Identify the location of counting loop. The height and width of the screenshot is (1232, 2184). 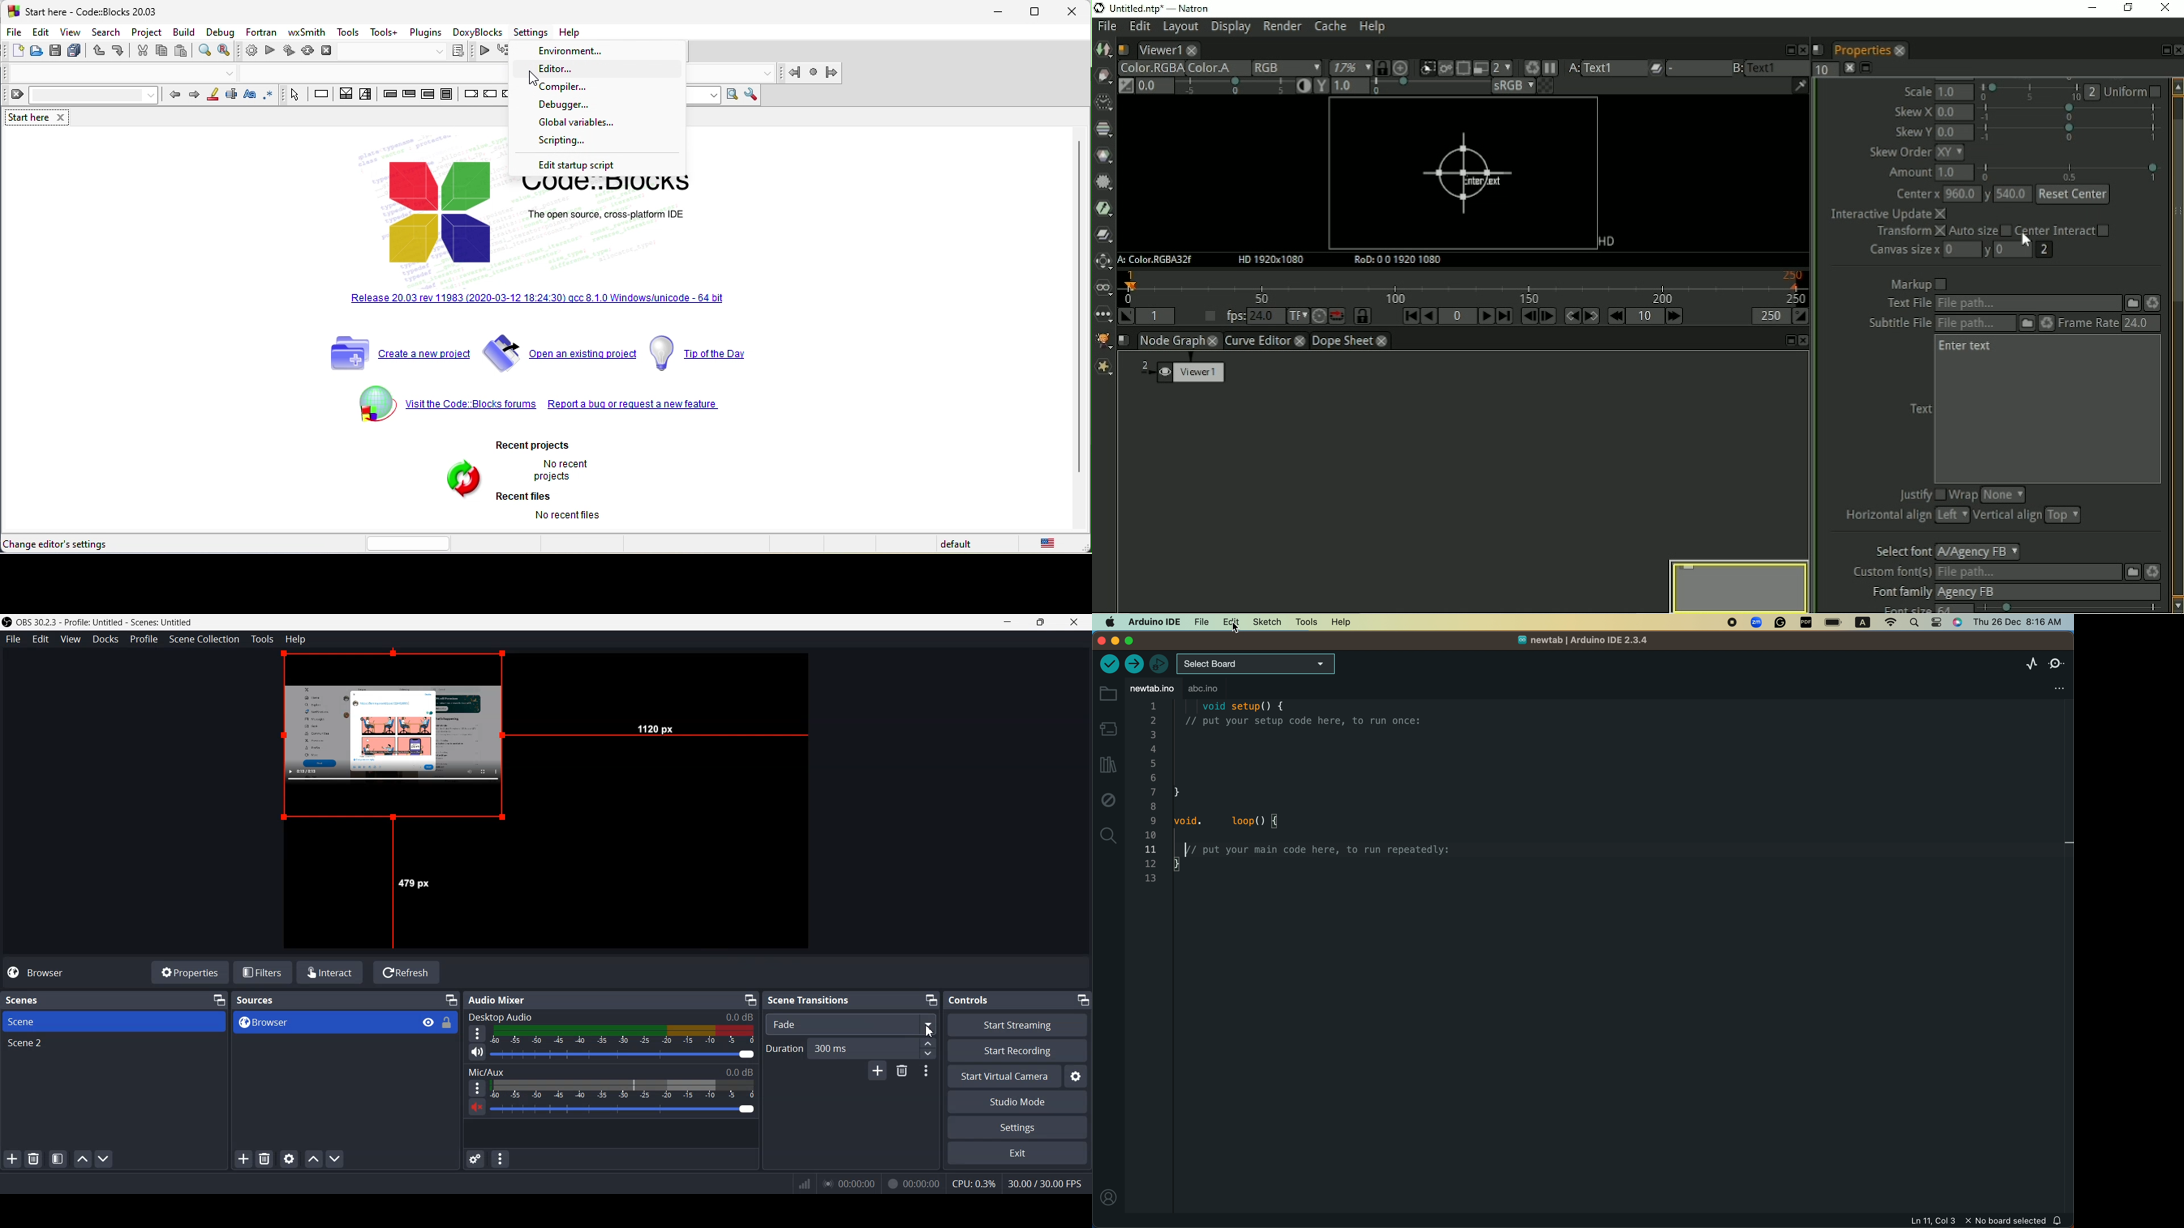
(430, 95).